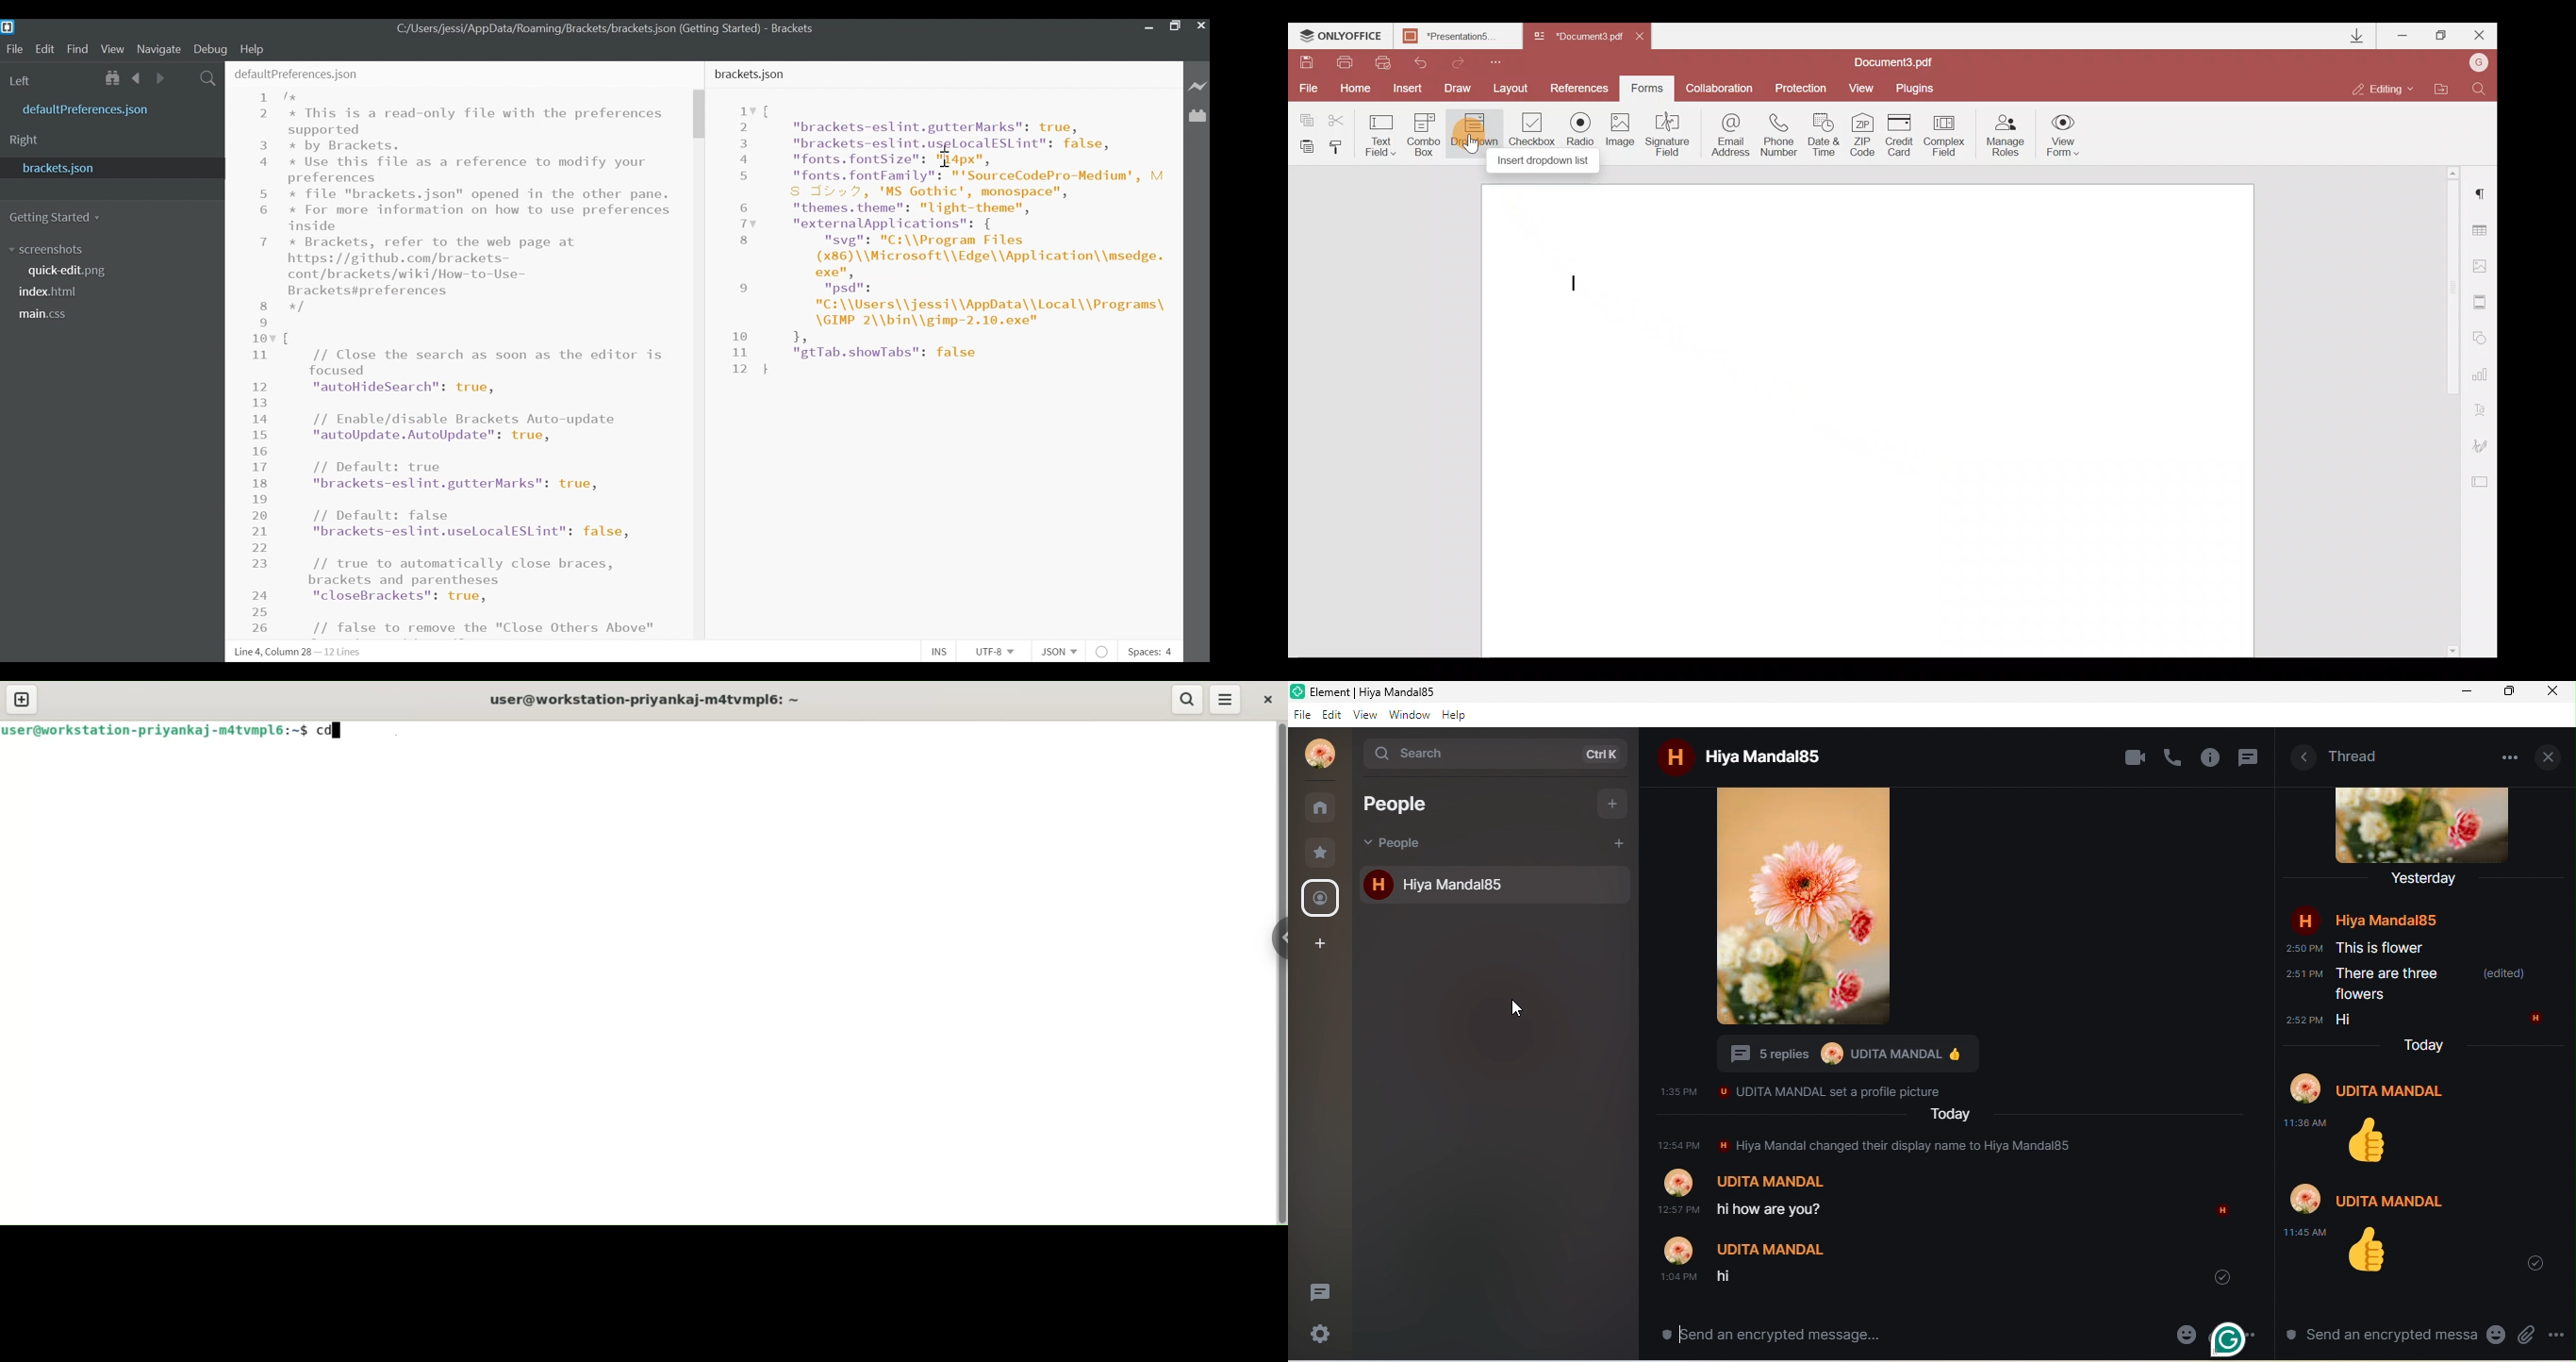 Image resolution: width=2576 pixels, height=1372 pixels. I want to click on Paragraph settings, so click(2484, 192).